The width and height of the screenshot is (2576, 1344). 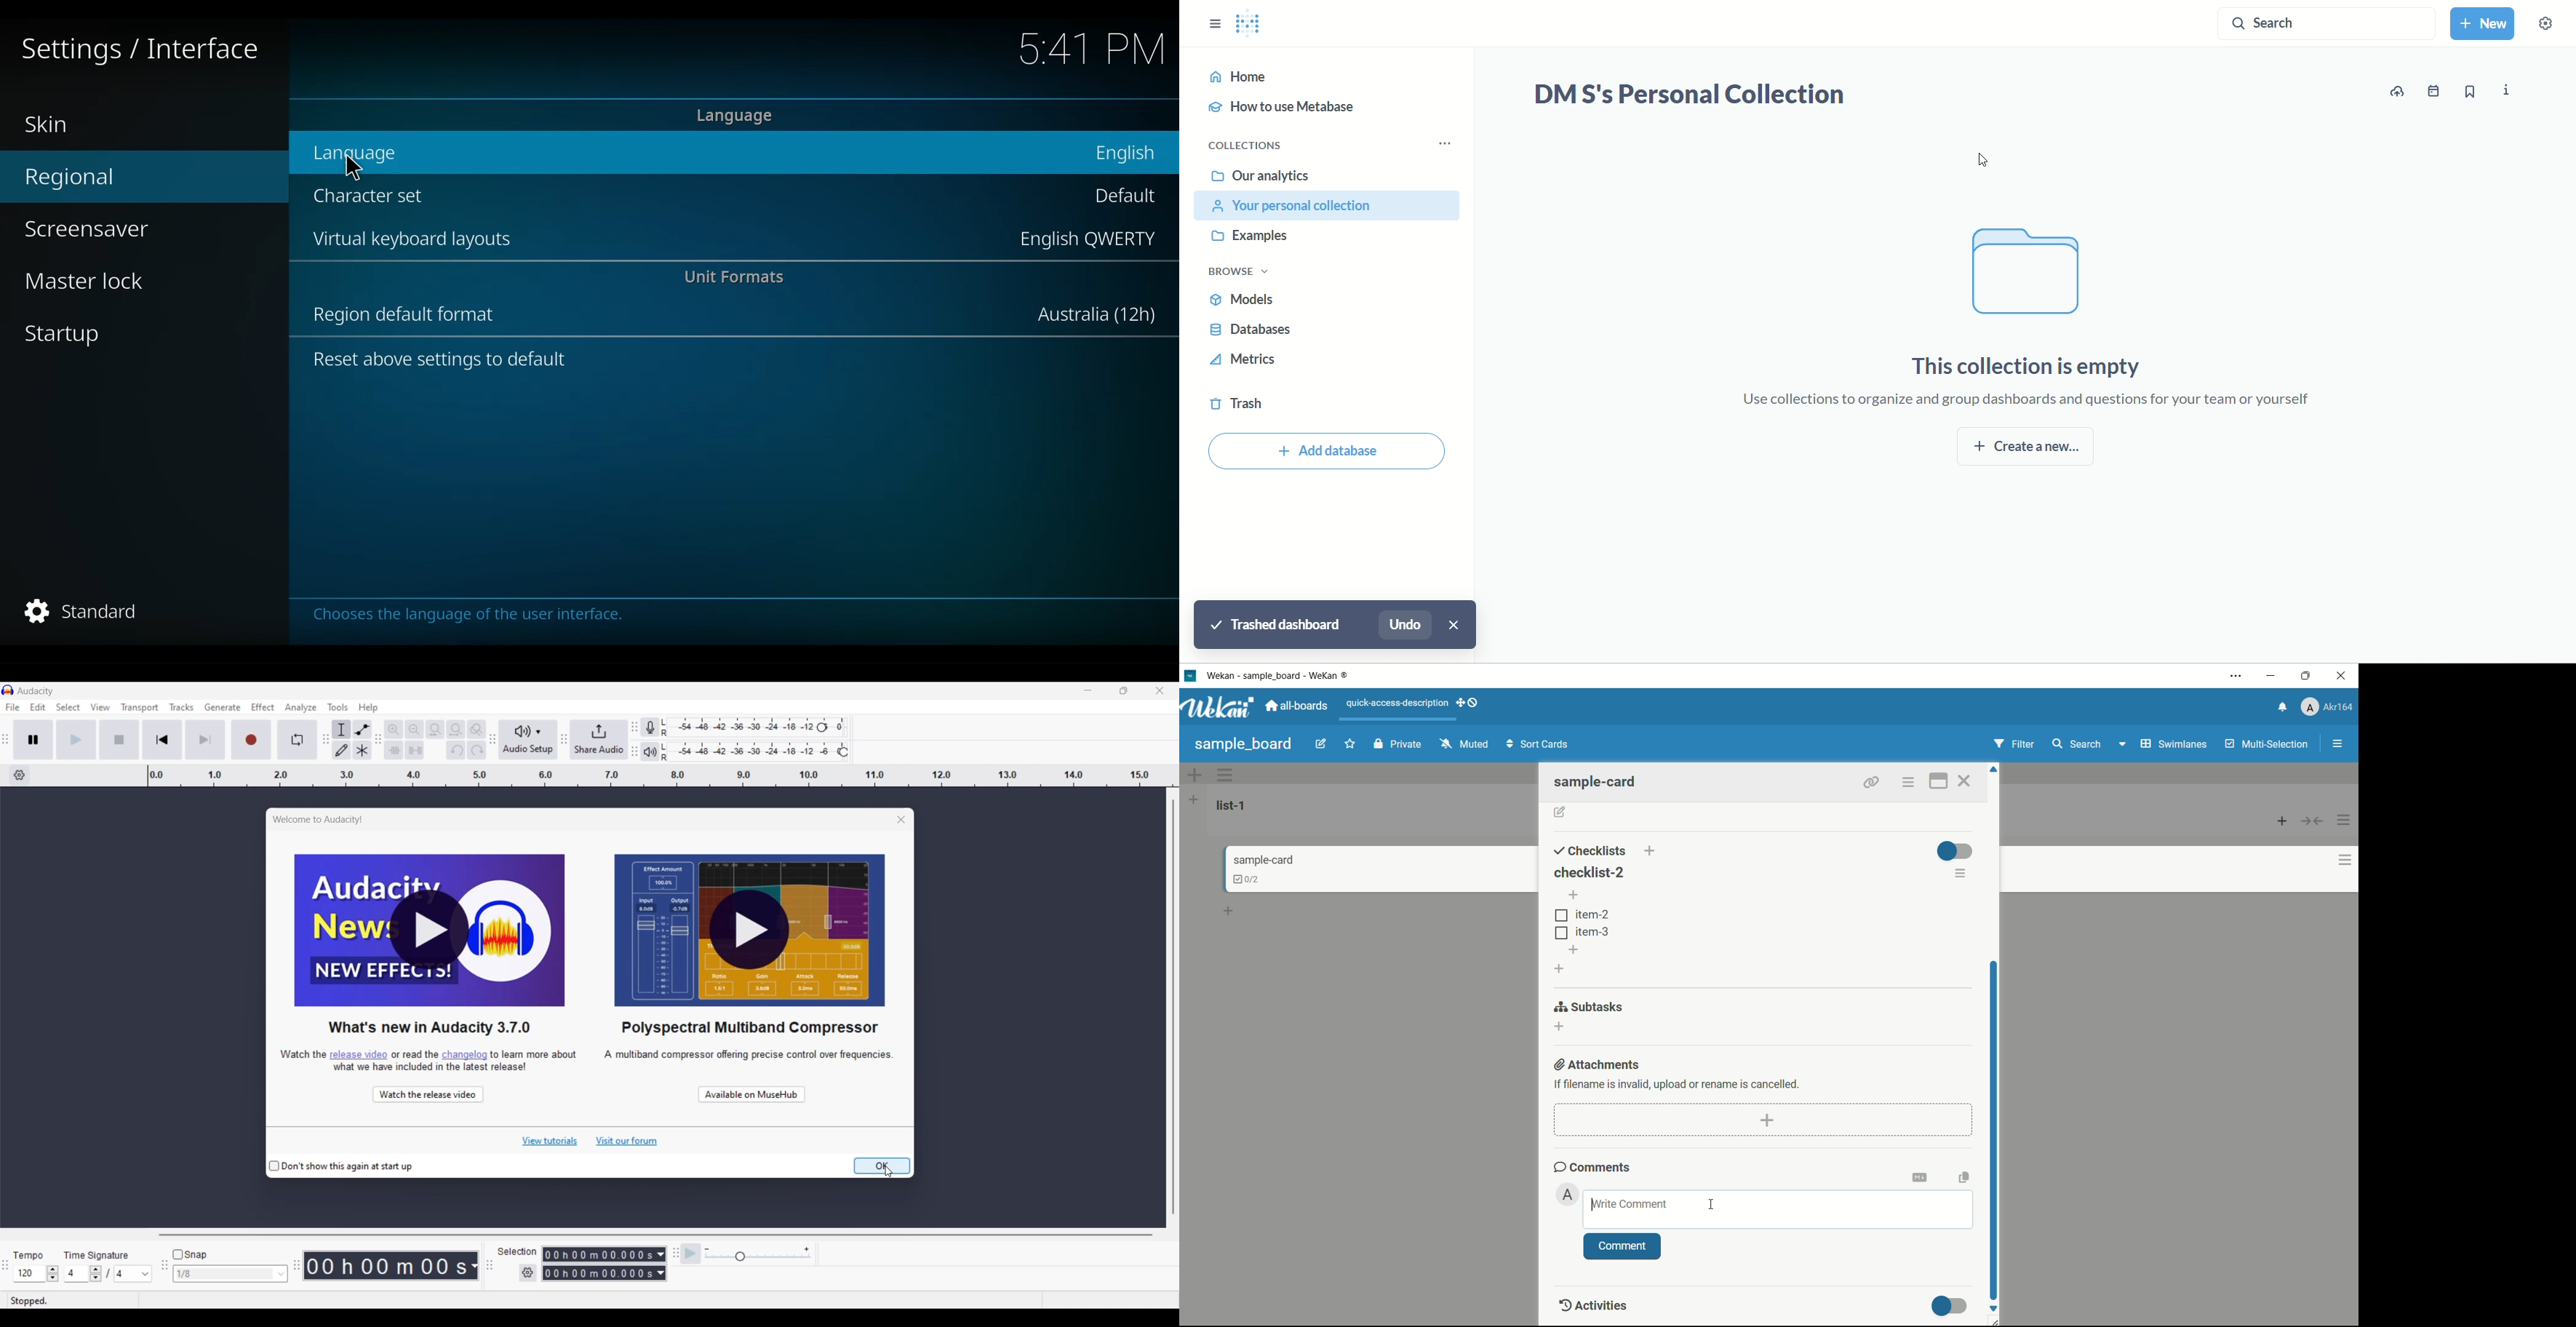 I want to click on examples, so click(x=1256, y=237).